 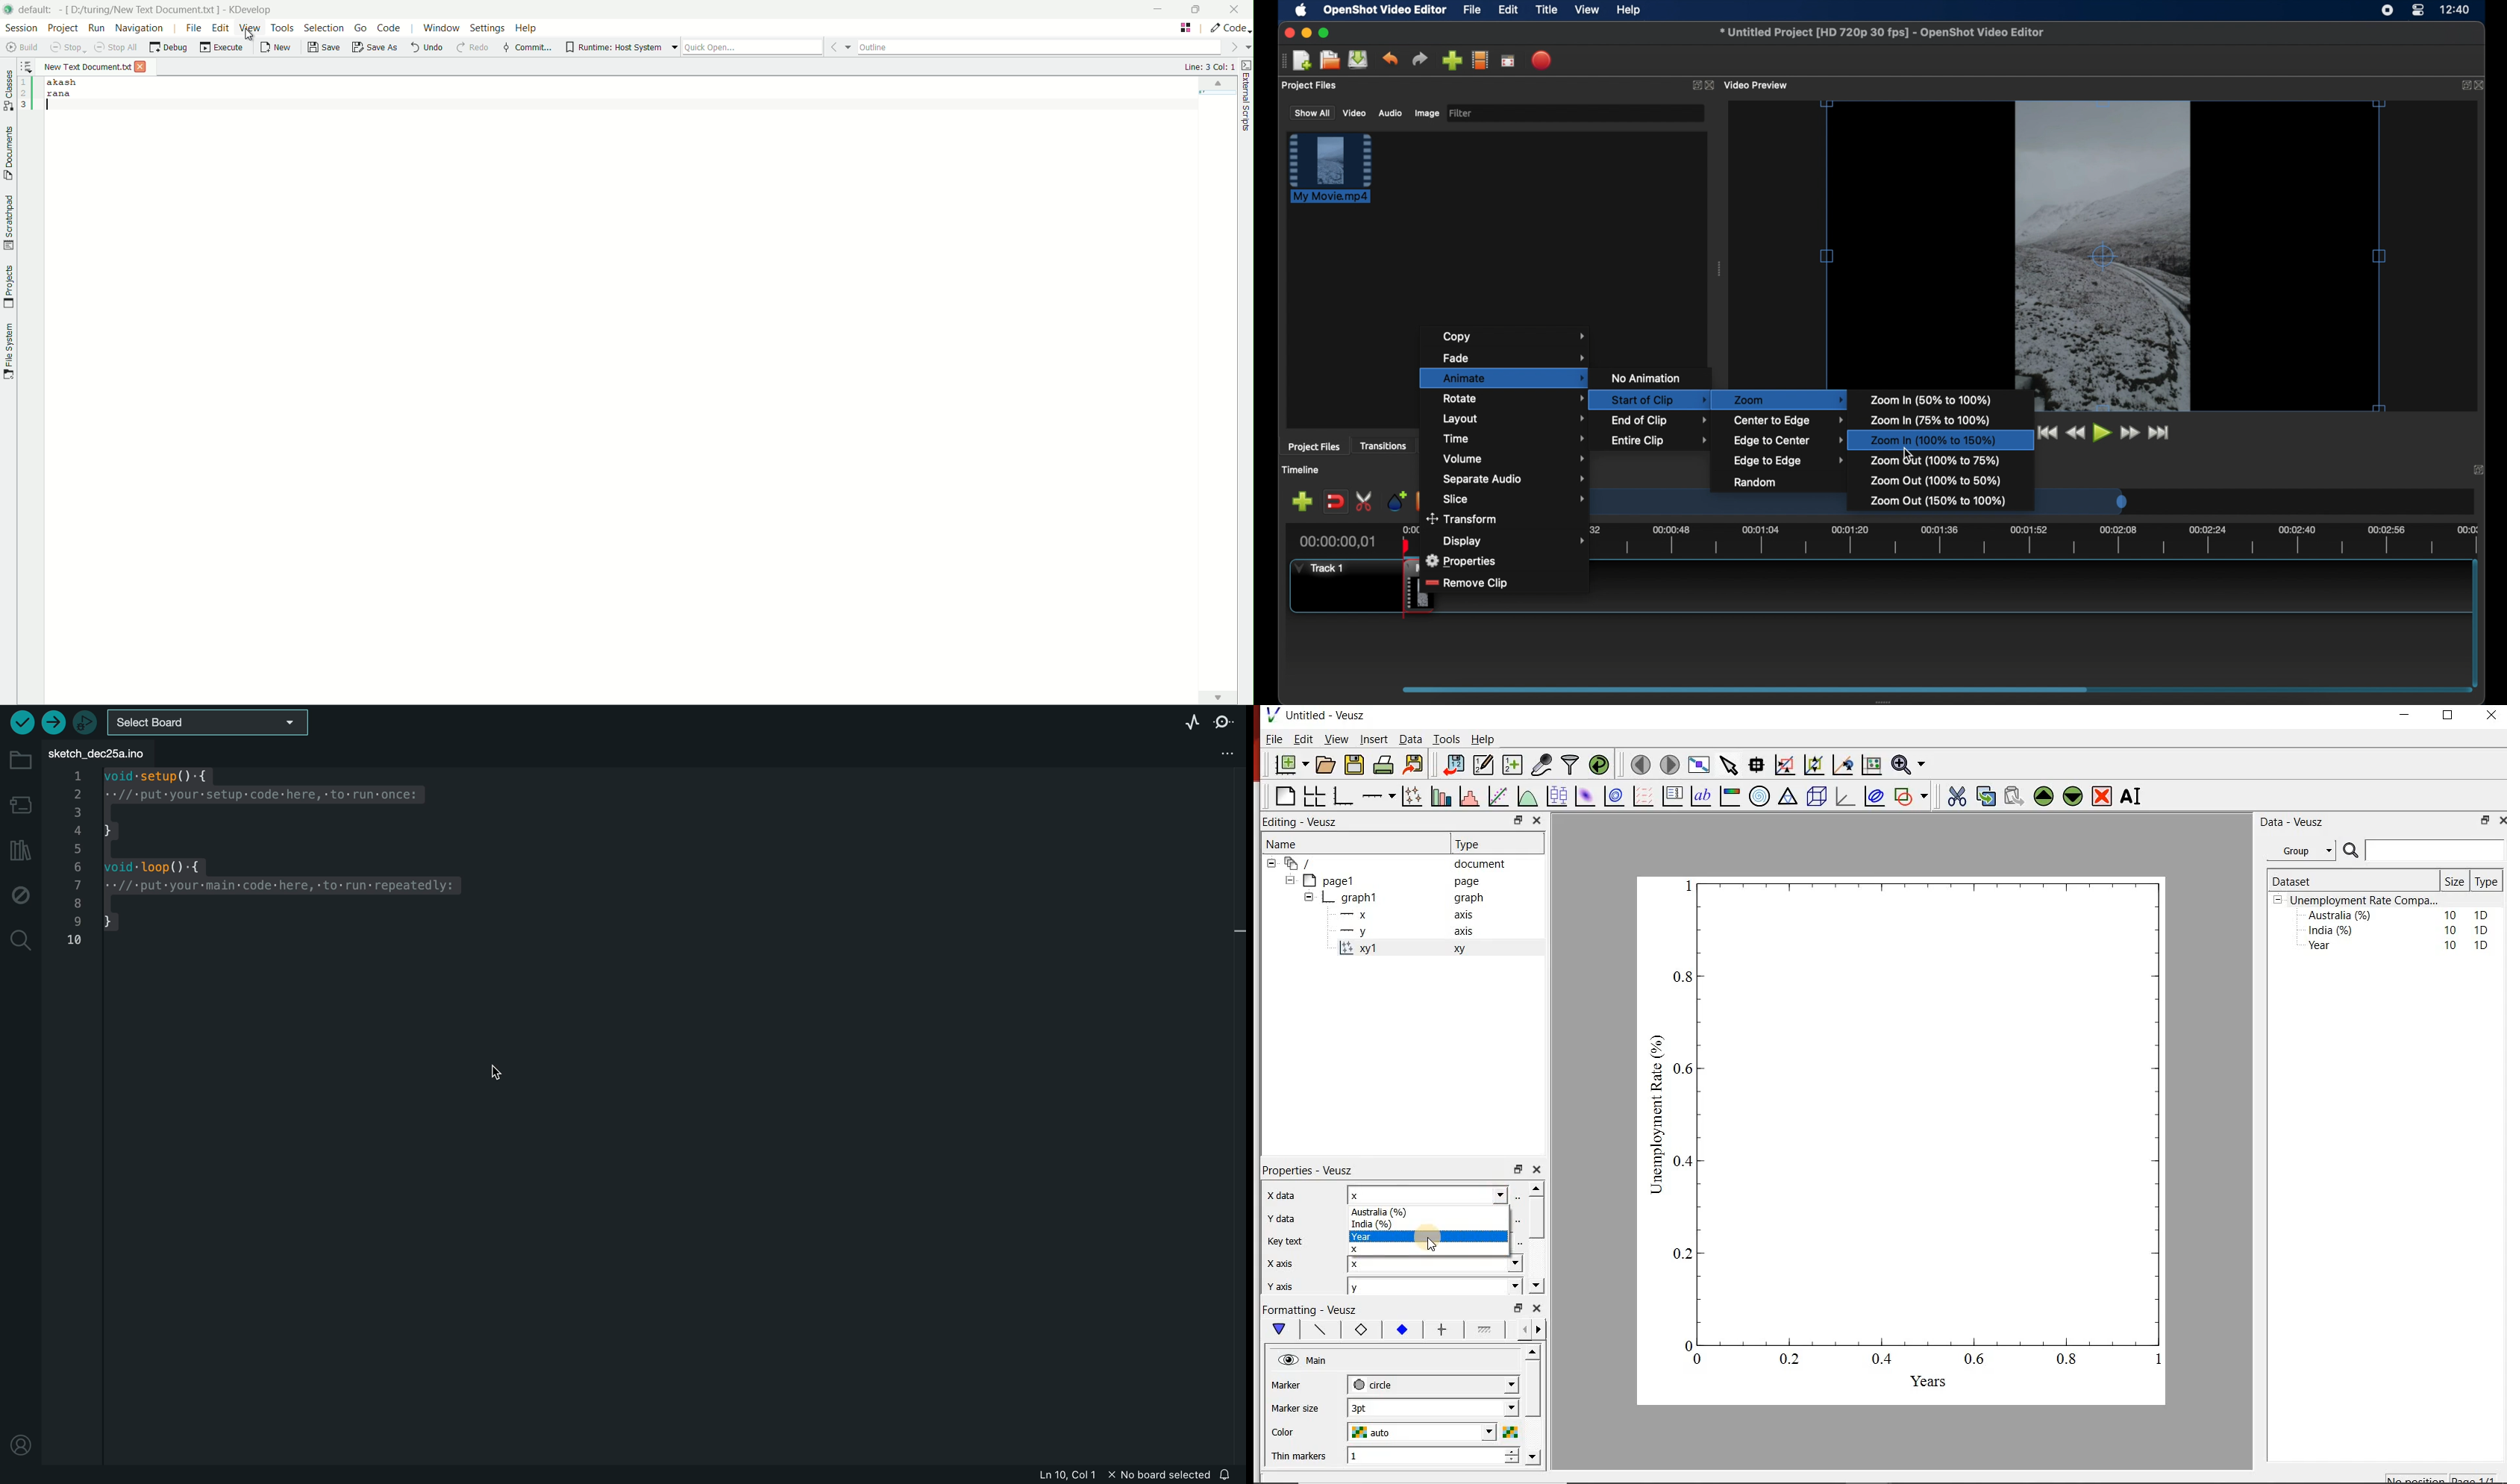 I want to click on plot a function, so click(x=1527, y=796).